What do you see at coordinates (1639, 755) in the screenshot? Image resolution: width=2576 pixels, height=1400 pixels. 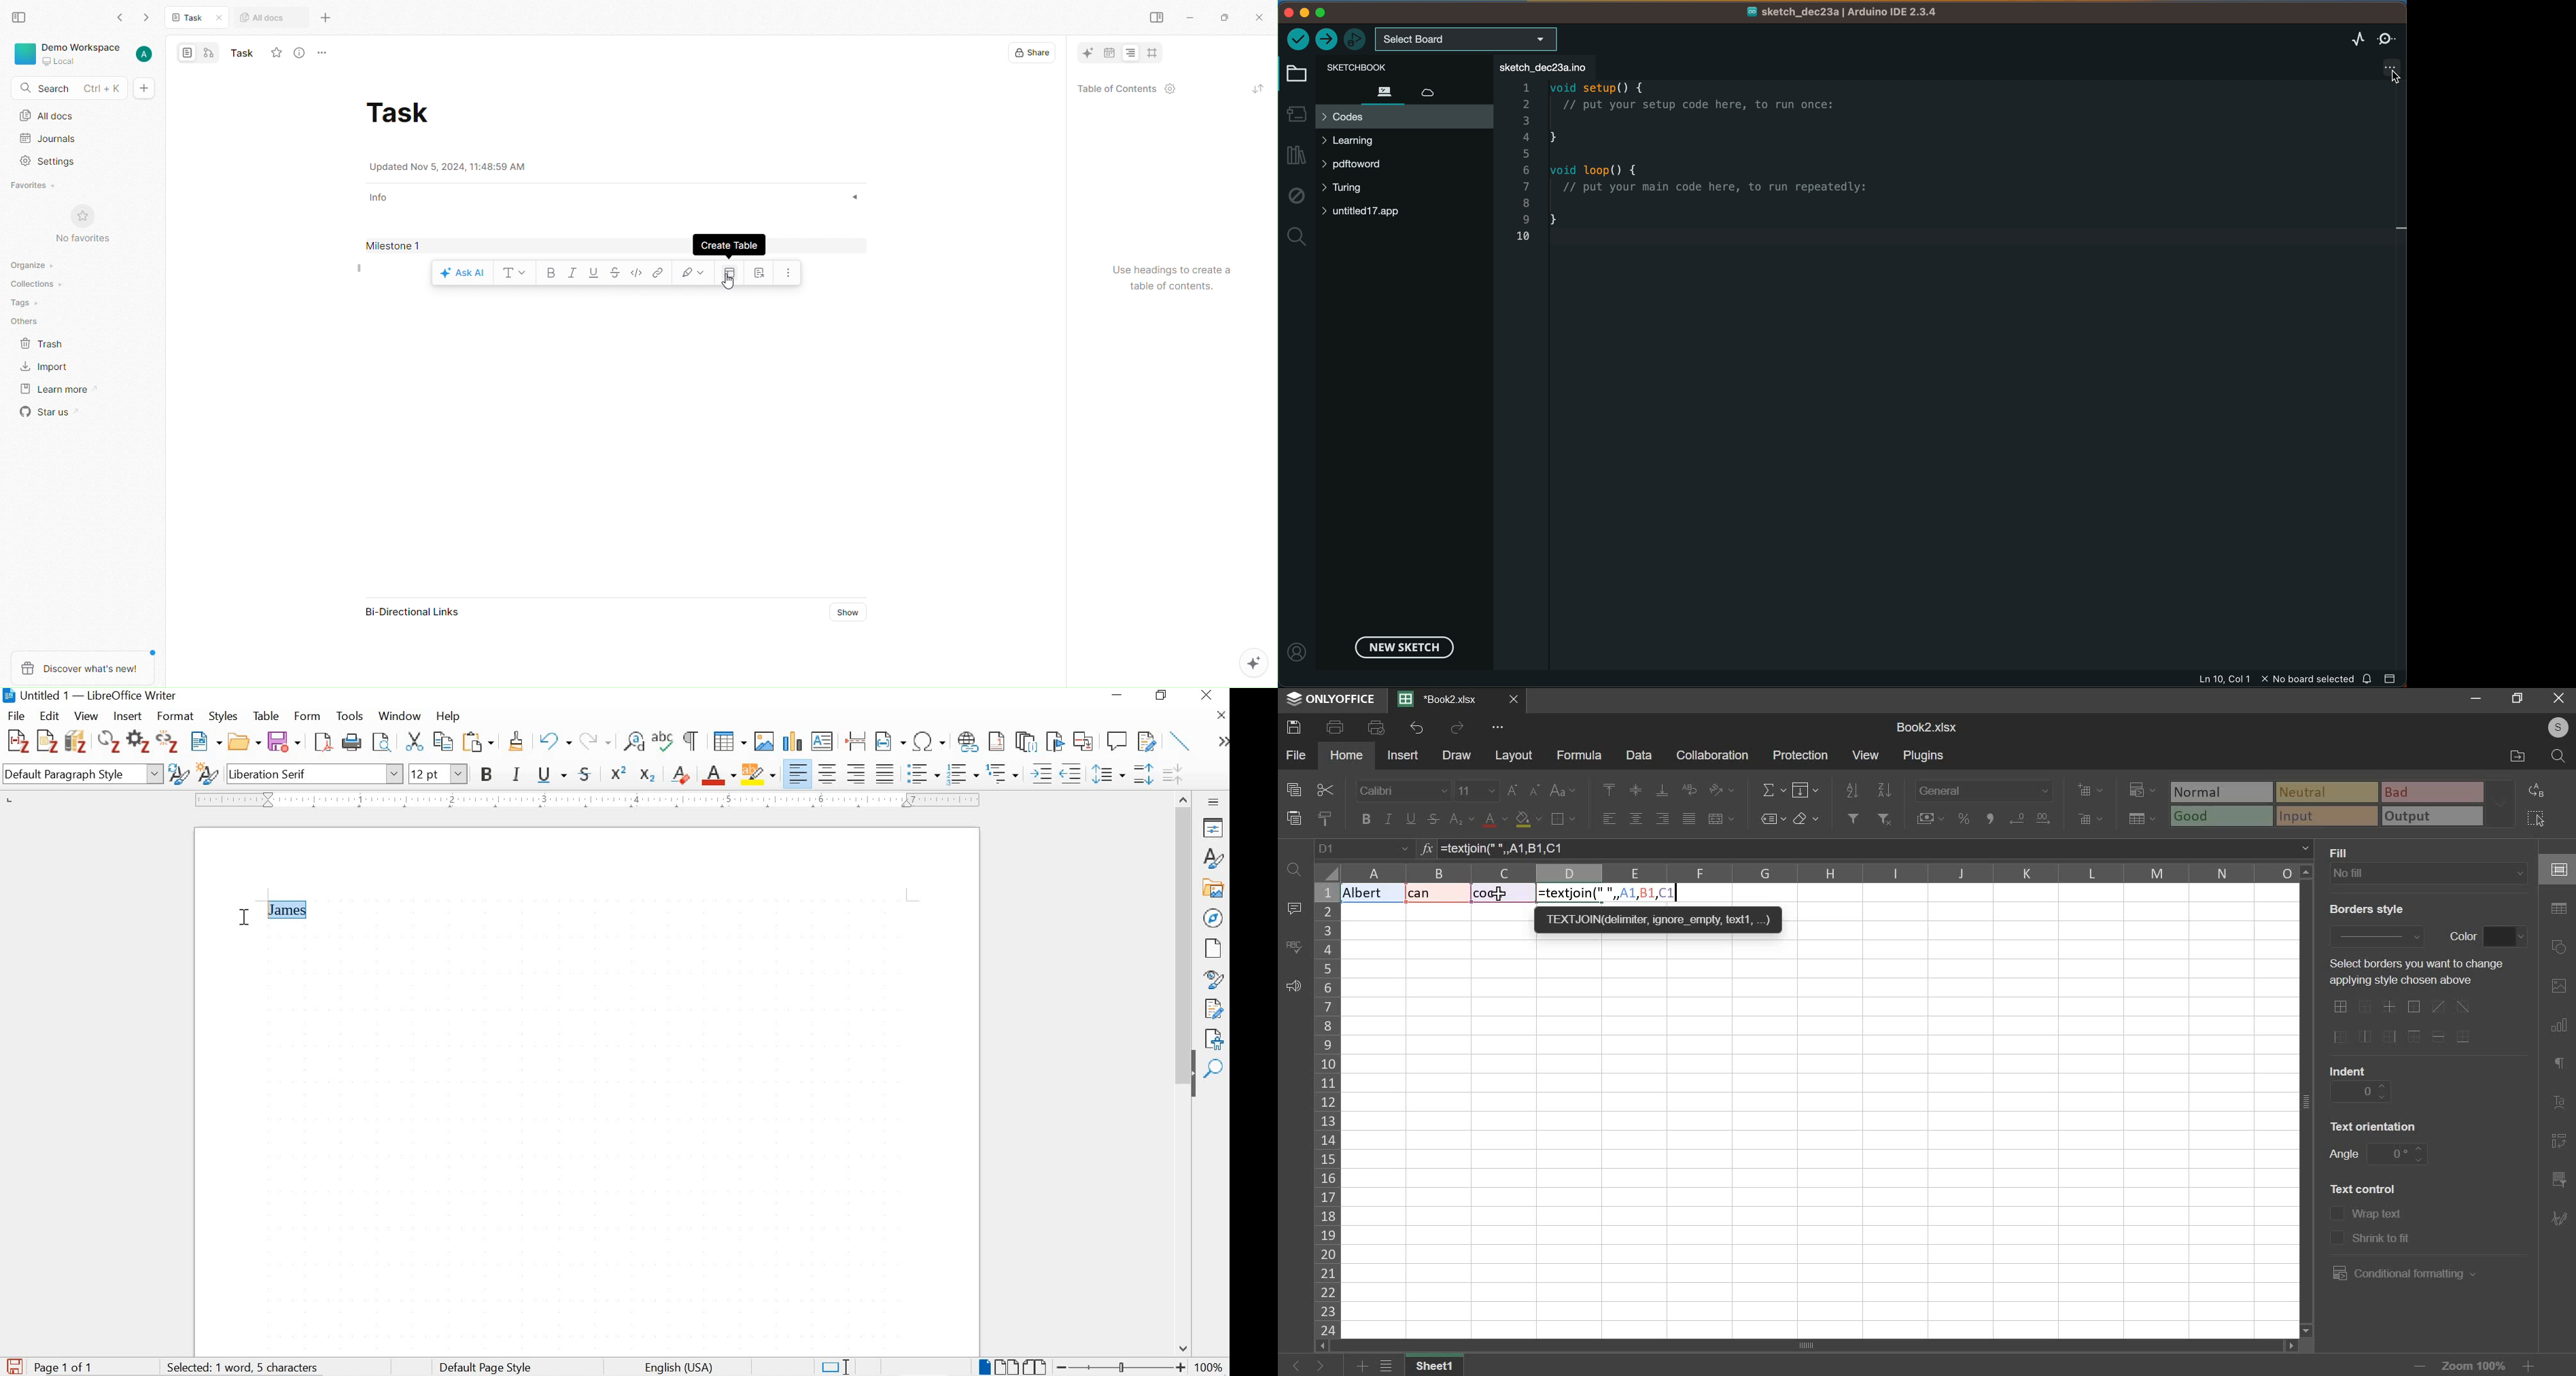 I see `data` at bounding box center [1639, 755].